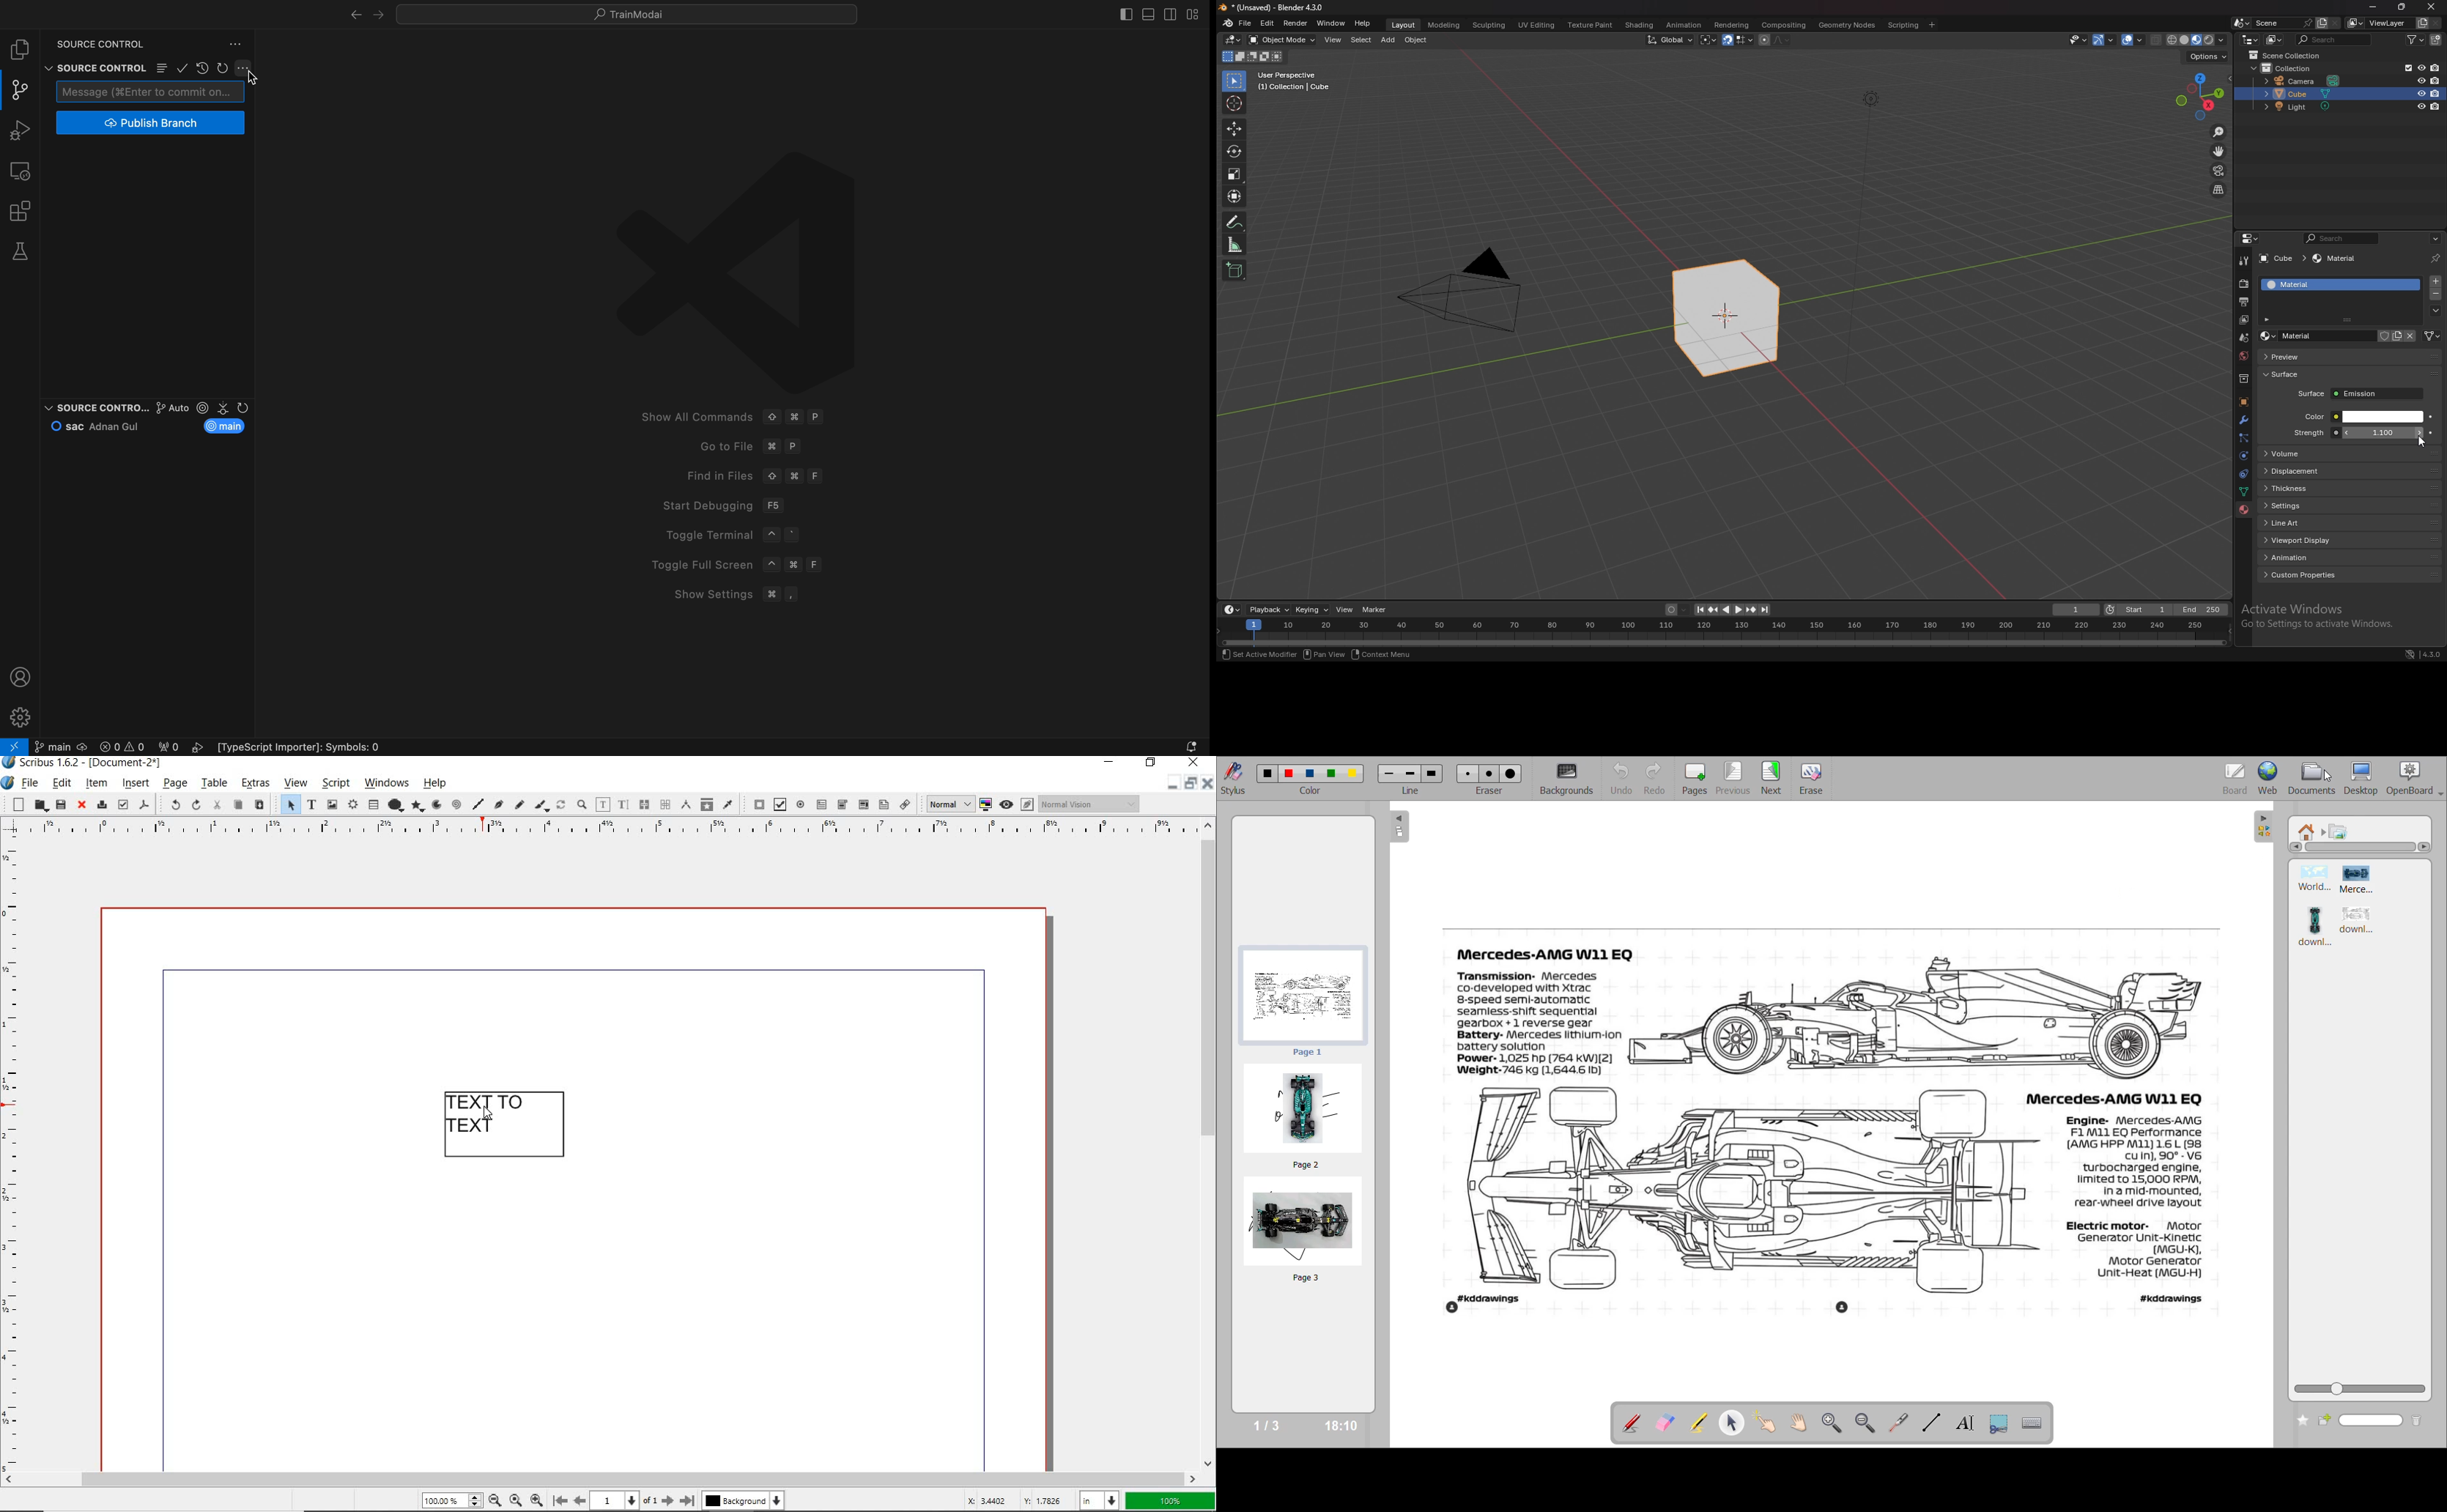 The height and width of the screenshot is (1512, 2464). What do you see at coordinates (2250, 238) in the screenshot?
I see `editor type` at bounding box center [2250, 238].